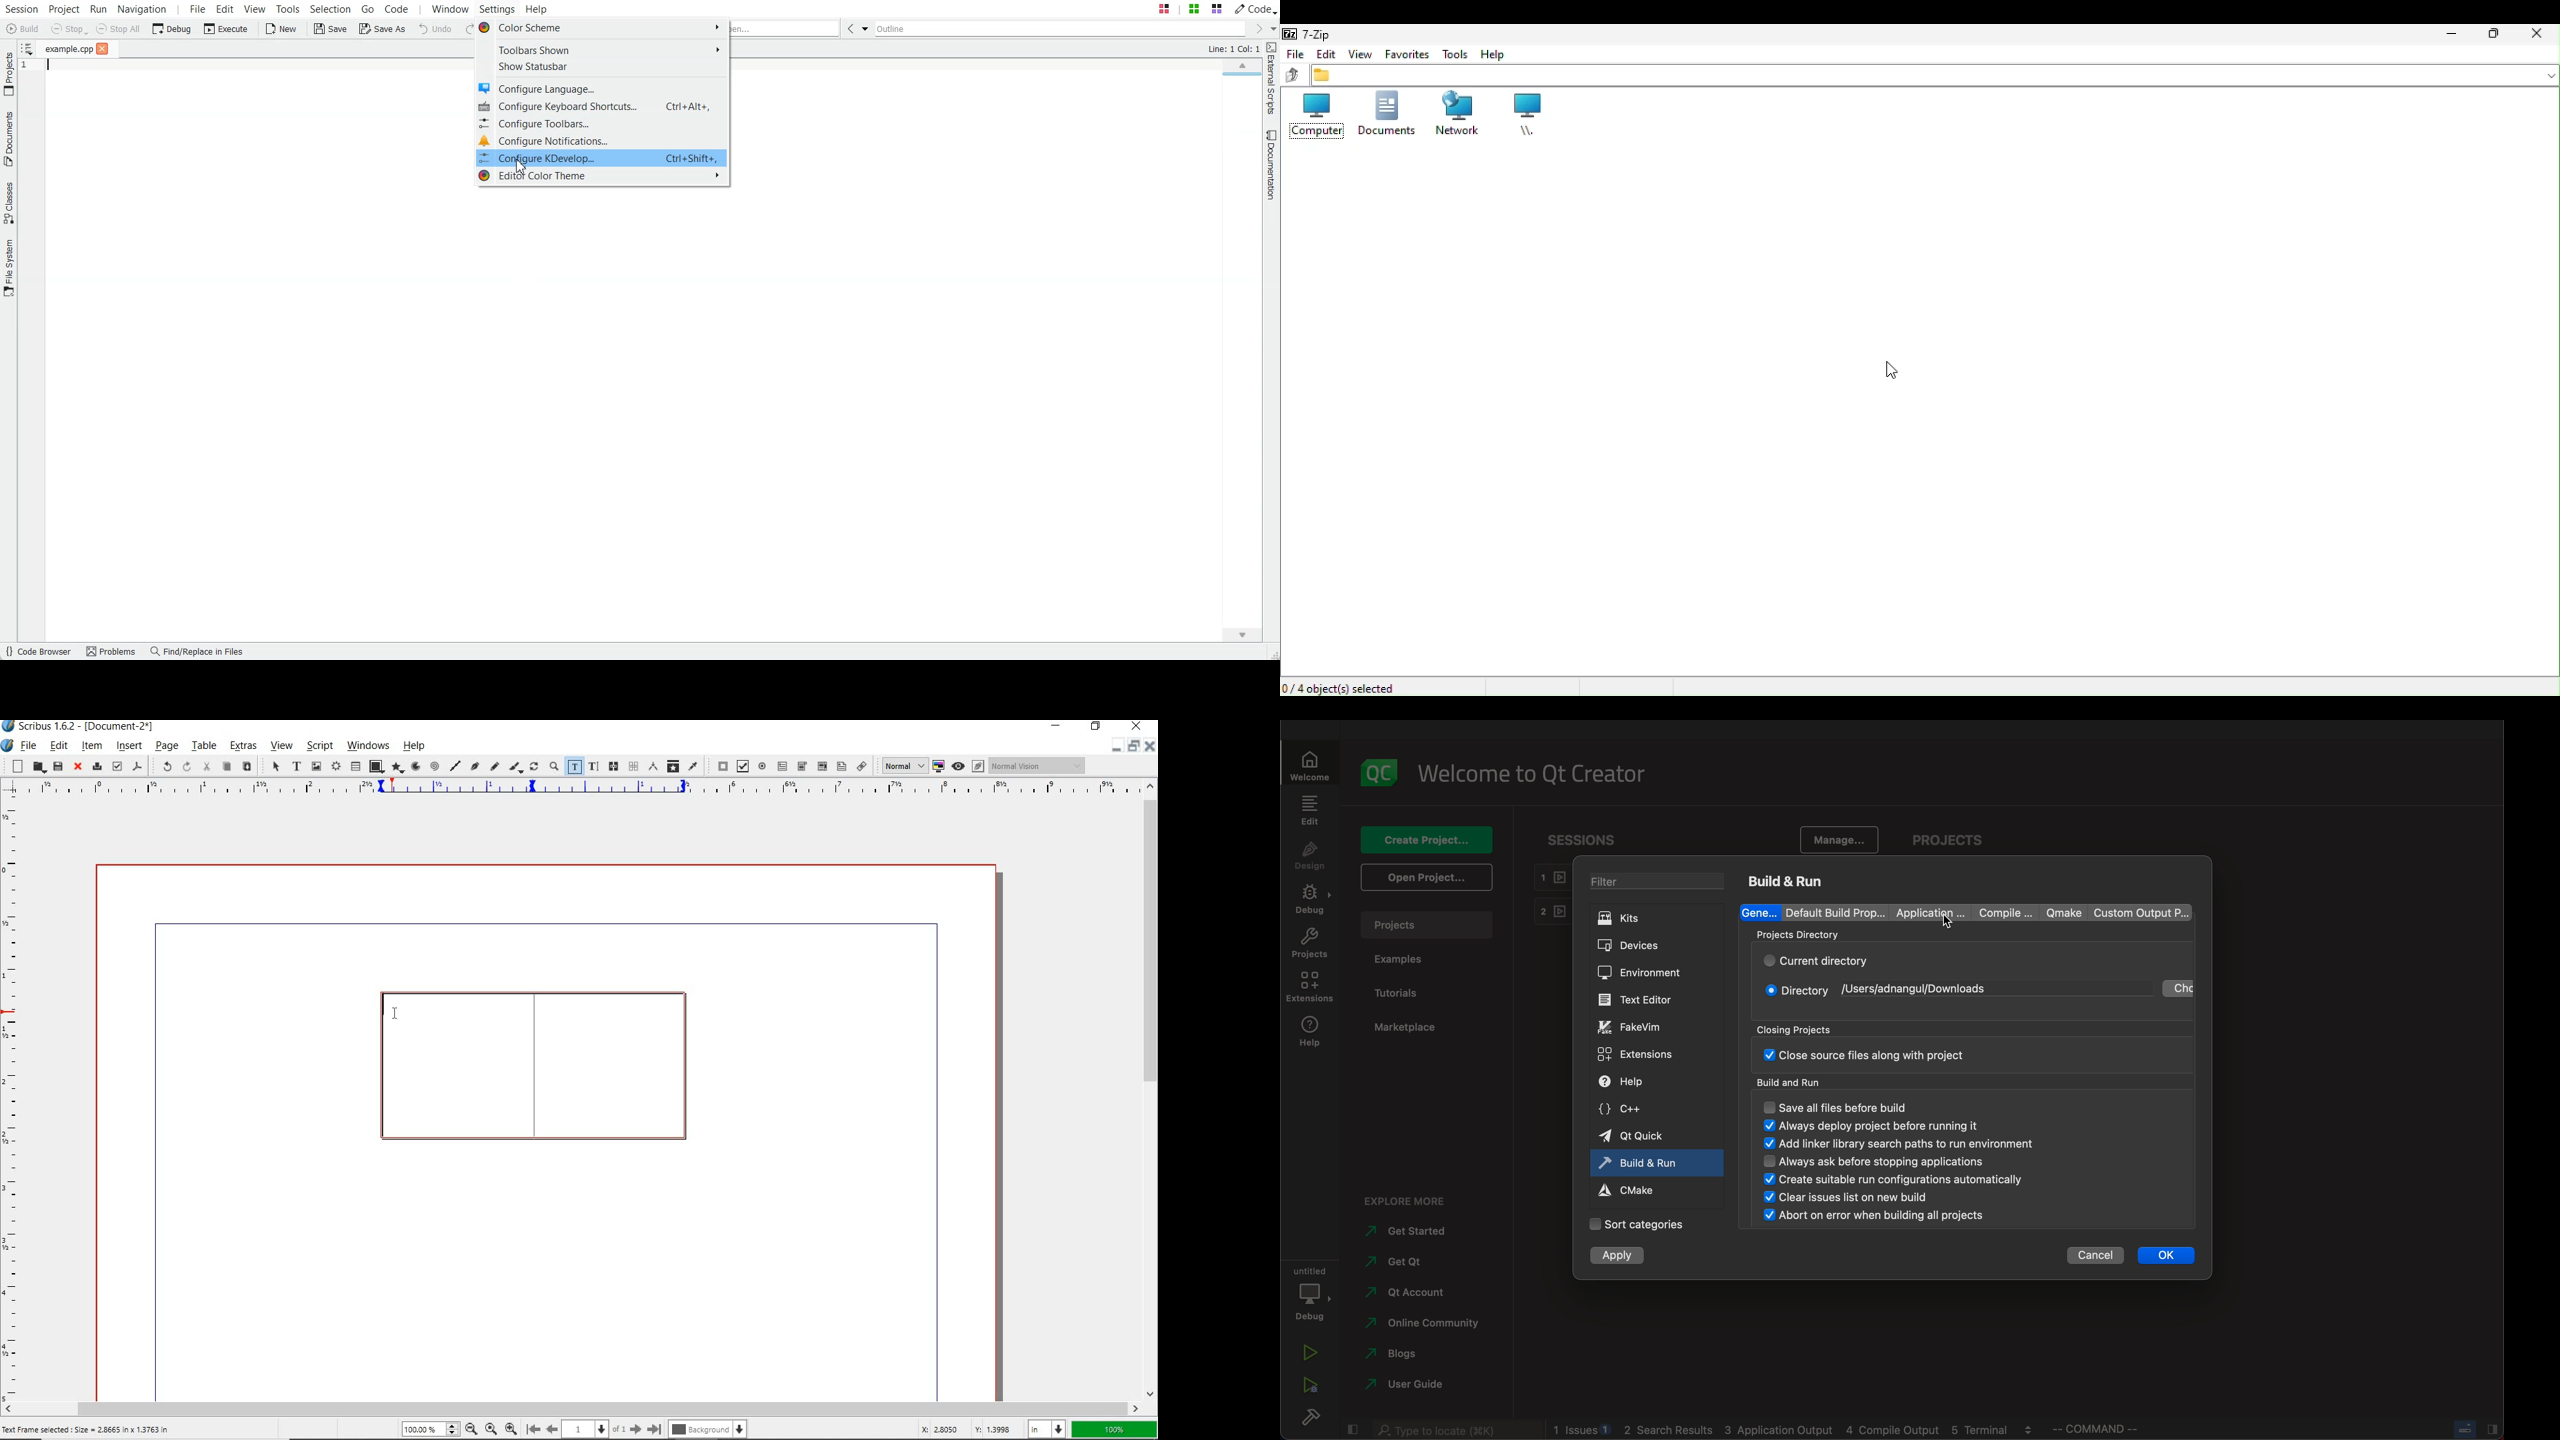  What do you see at coordinates (762, 766) in the screenshot?
I see `pdf radio button` at bounding box center [762, 766].